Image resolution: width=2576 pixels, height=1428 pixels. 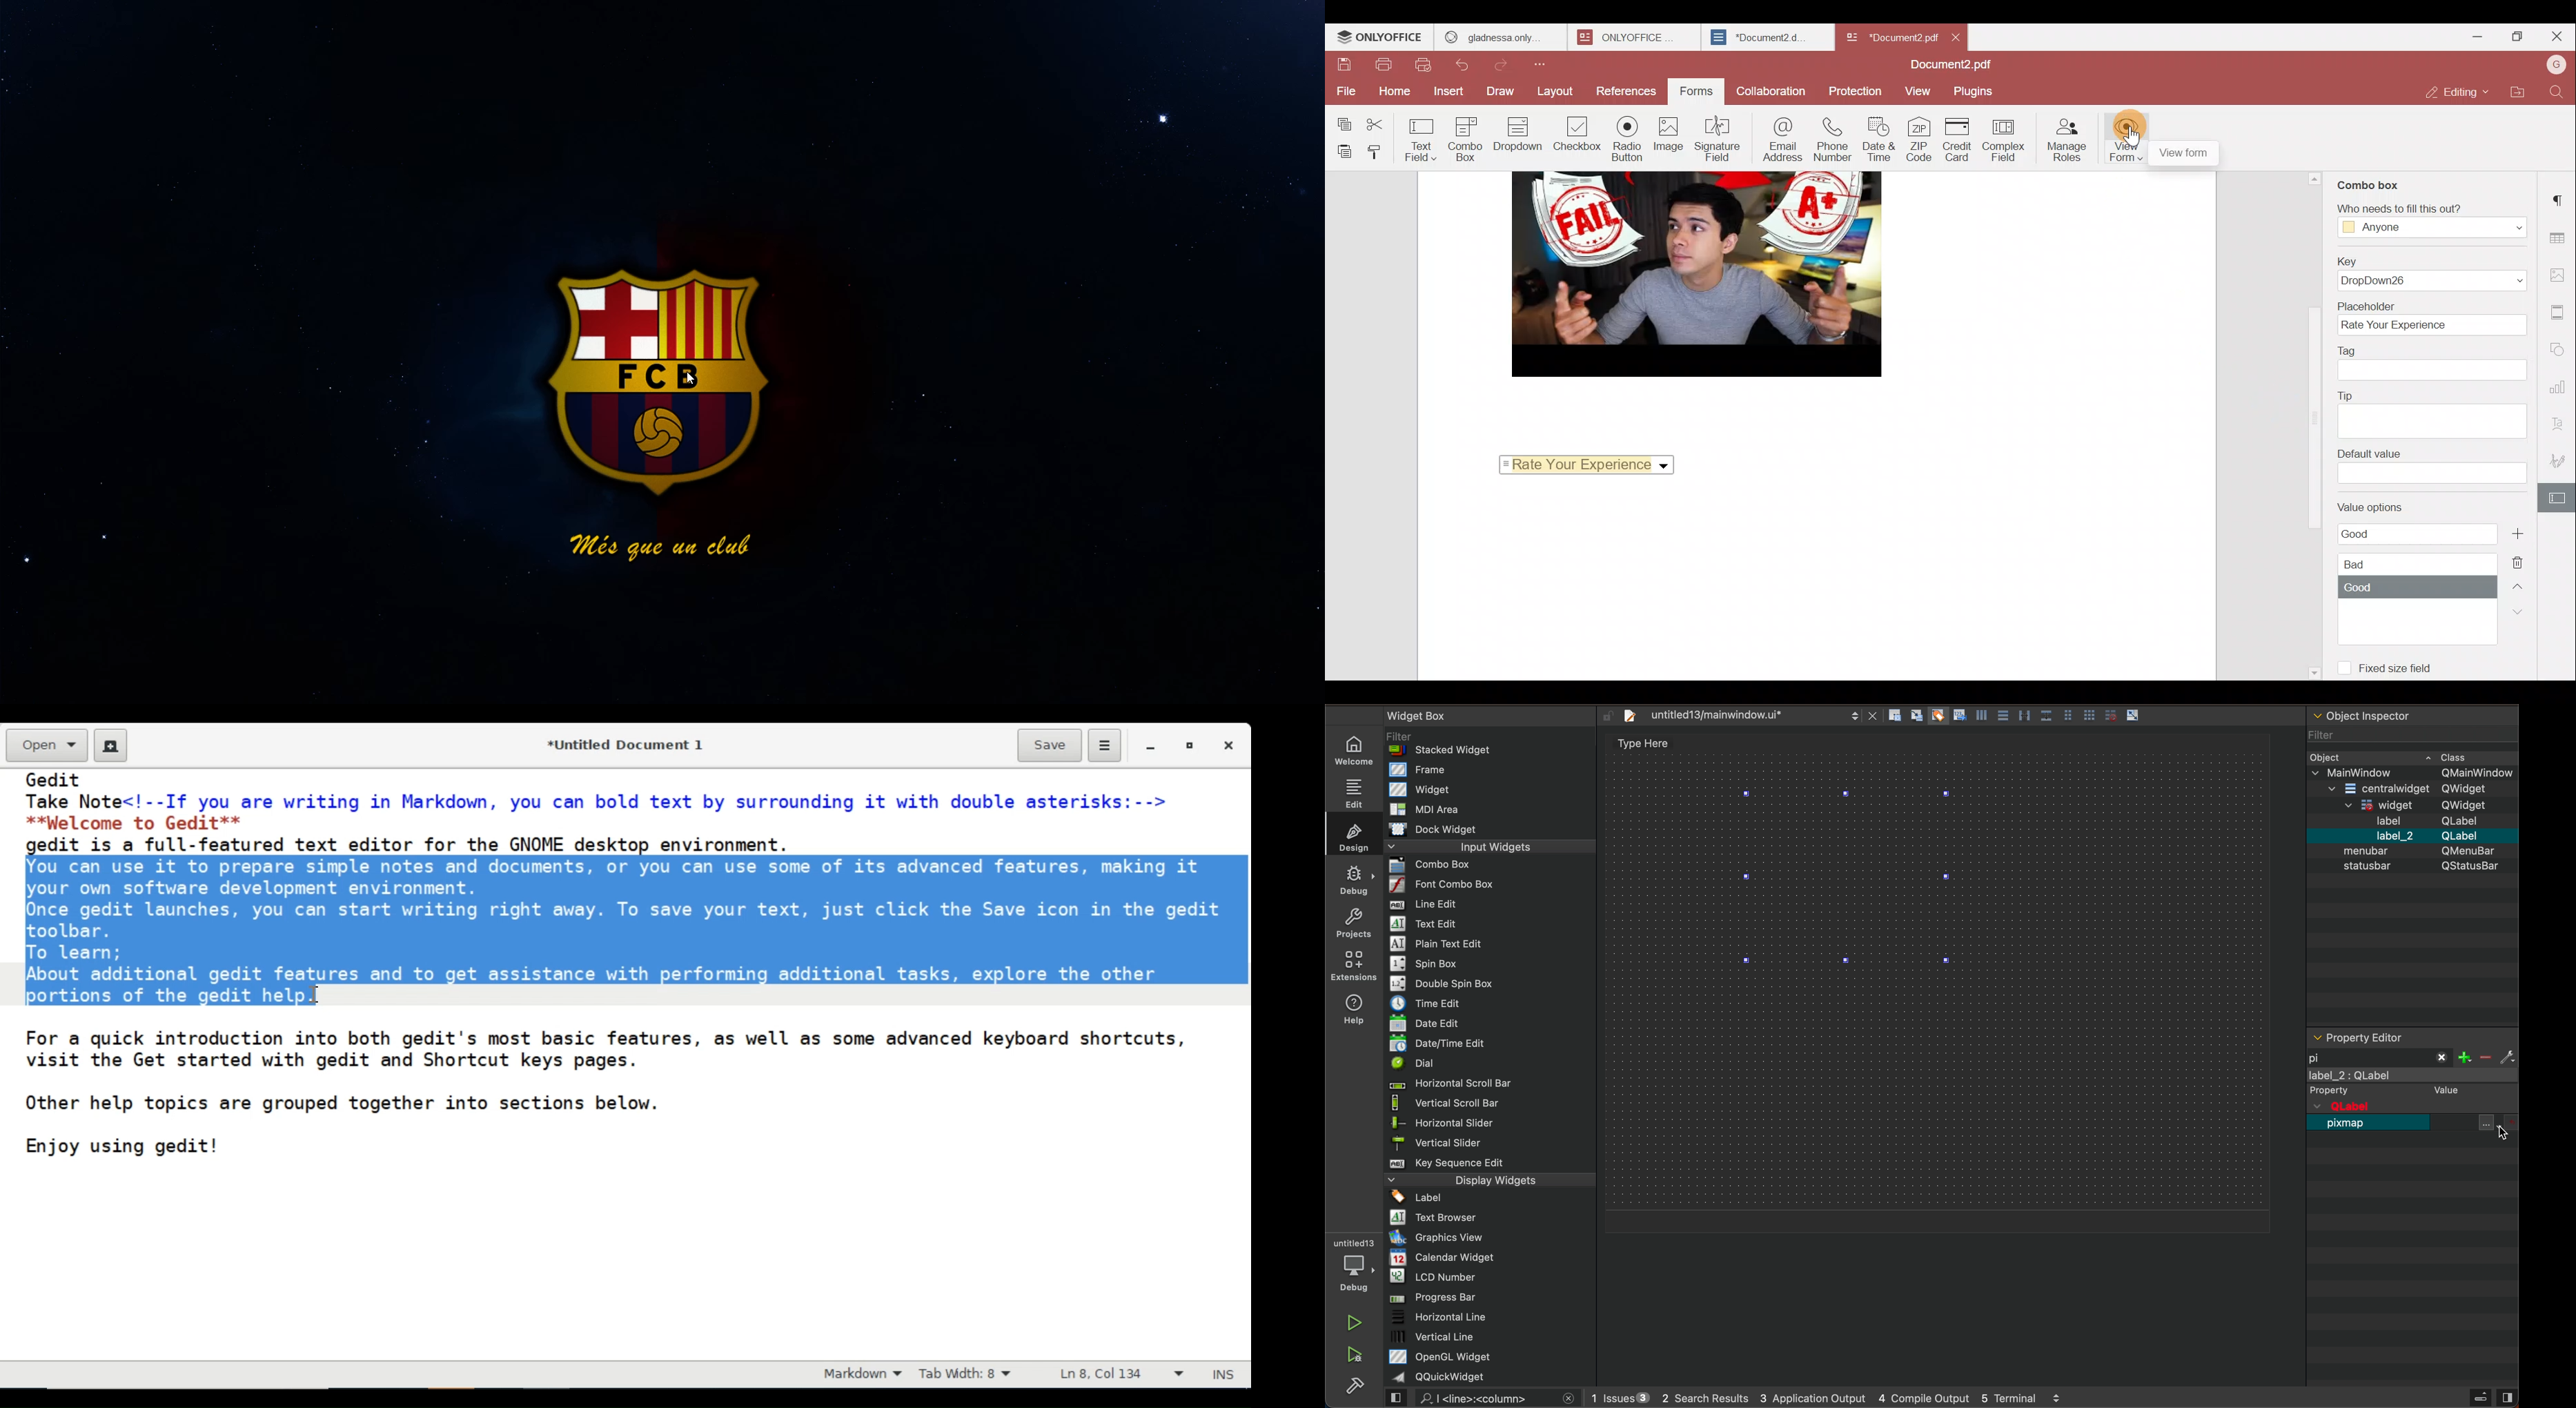 I want to click on Radio, so click(x=1627, y=139).